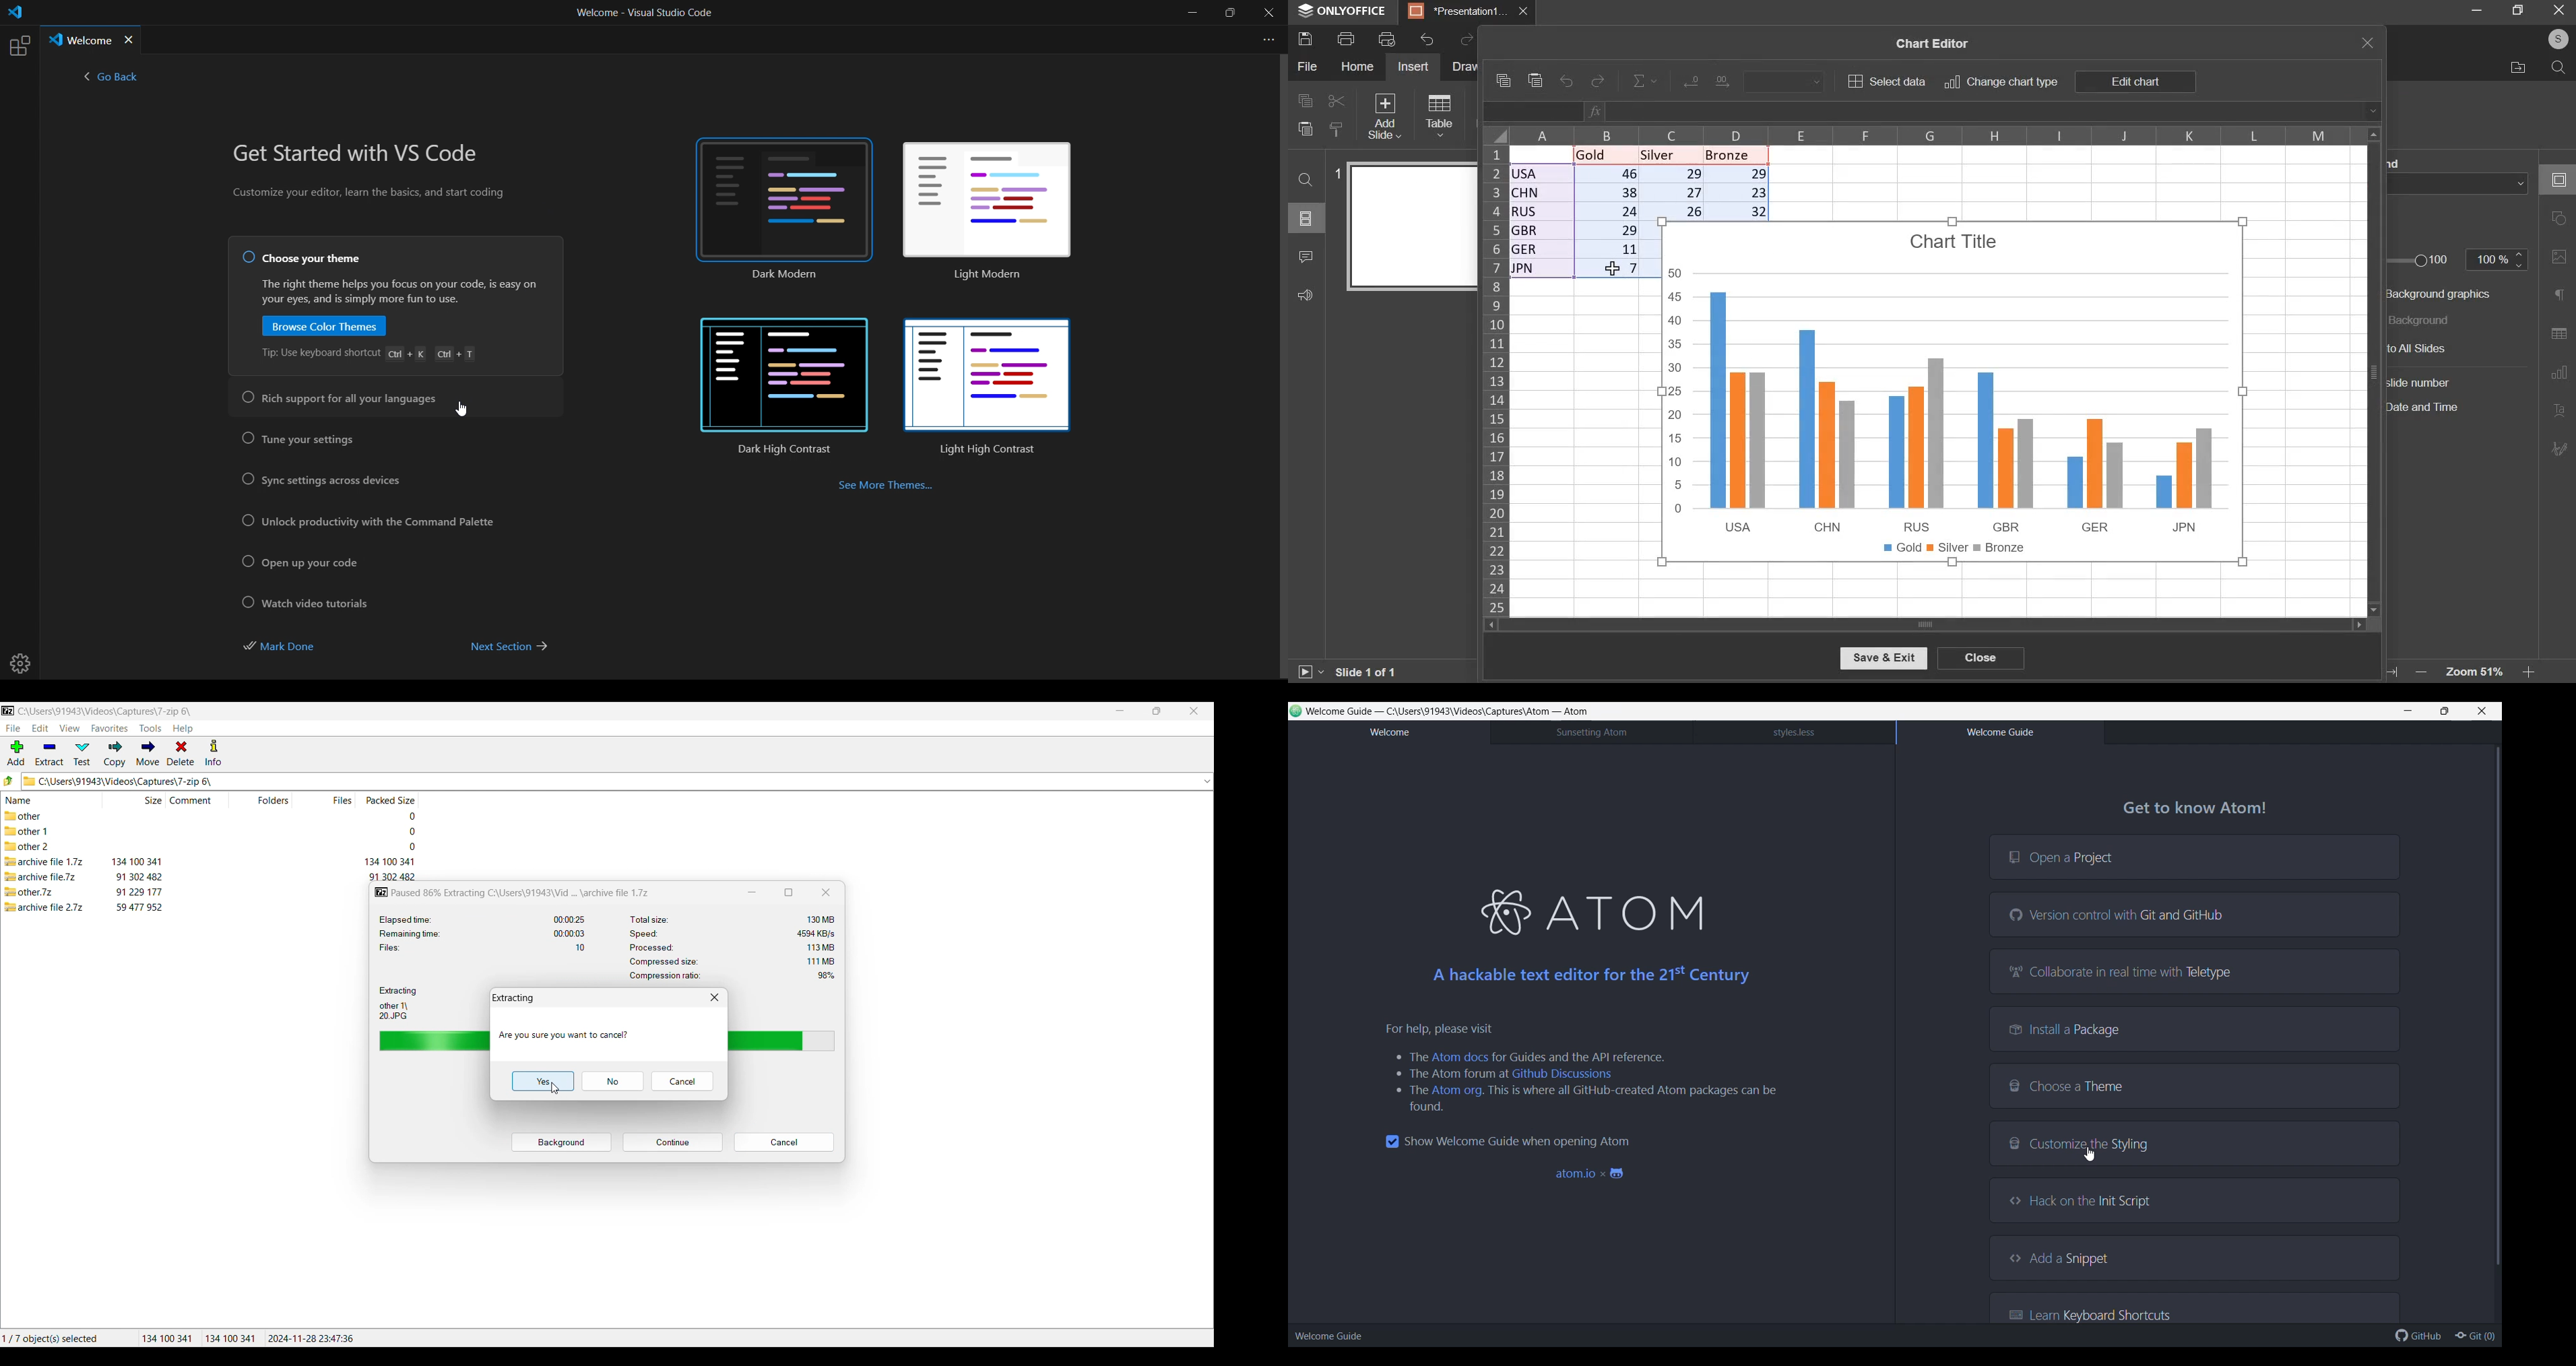 This screenshot has width=2576, height=1372. I want to click on Collaborate in real time with Teletype, so click(2194, 971).